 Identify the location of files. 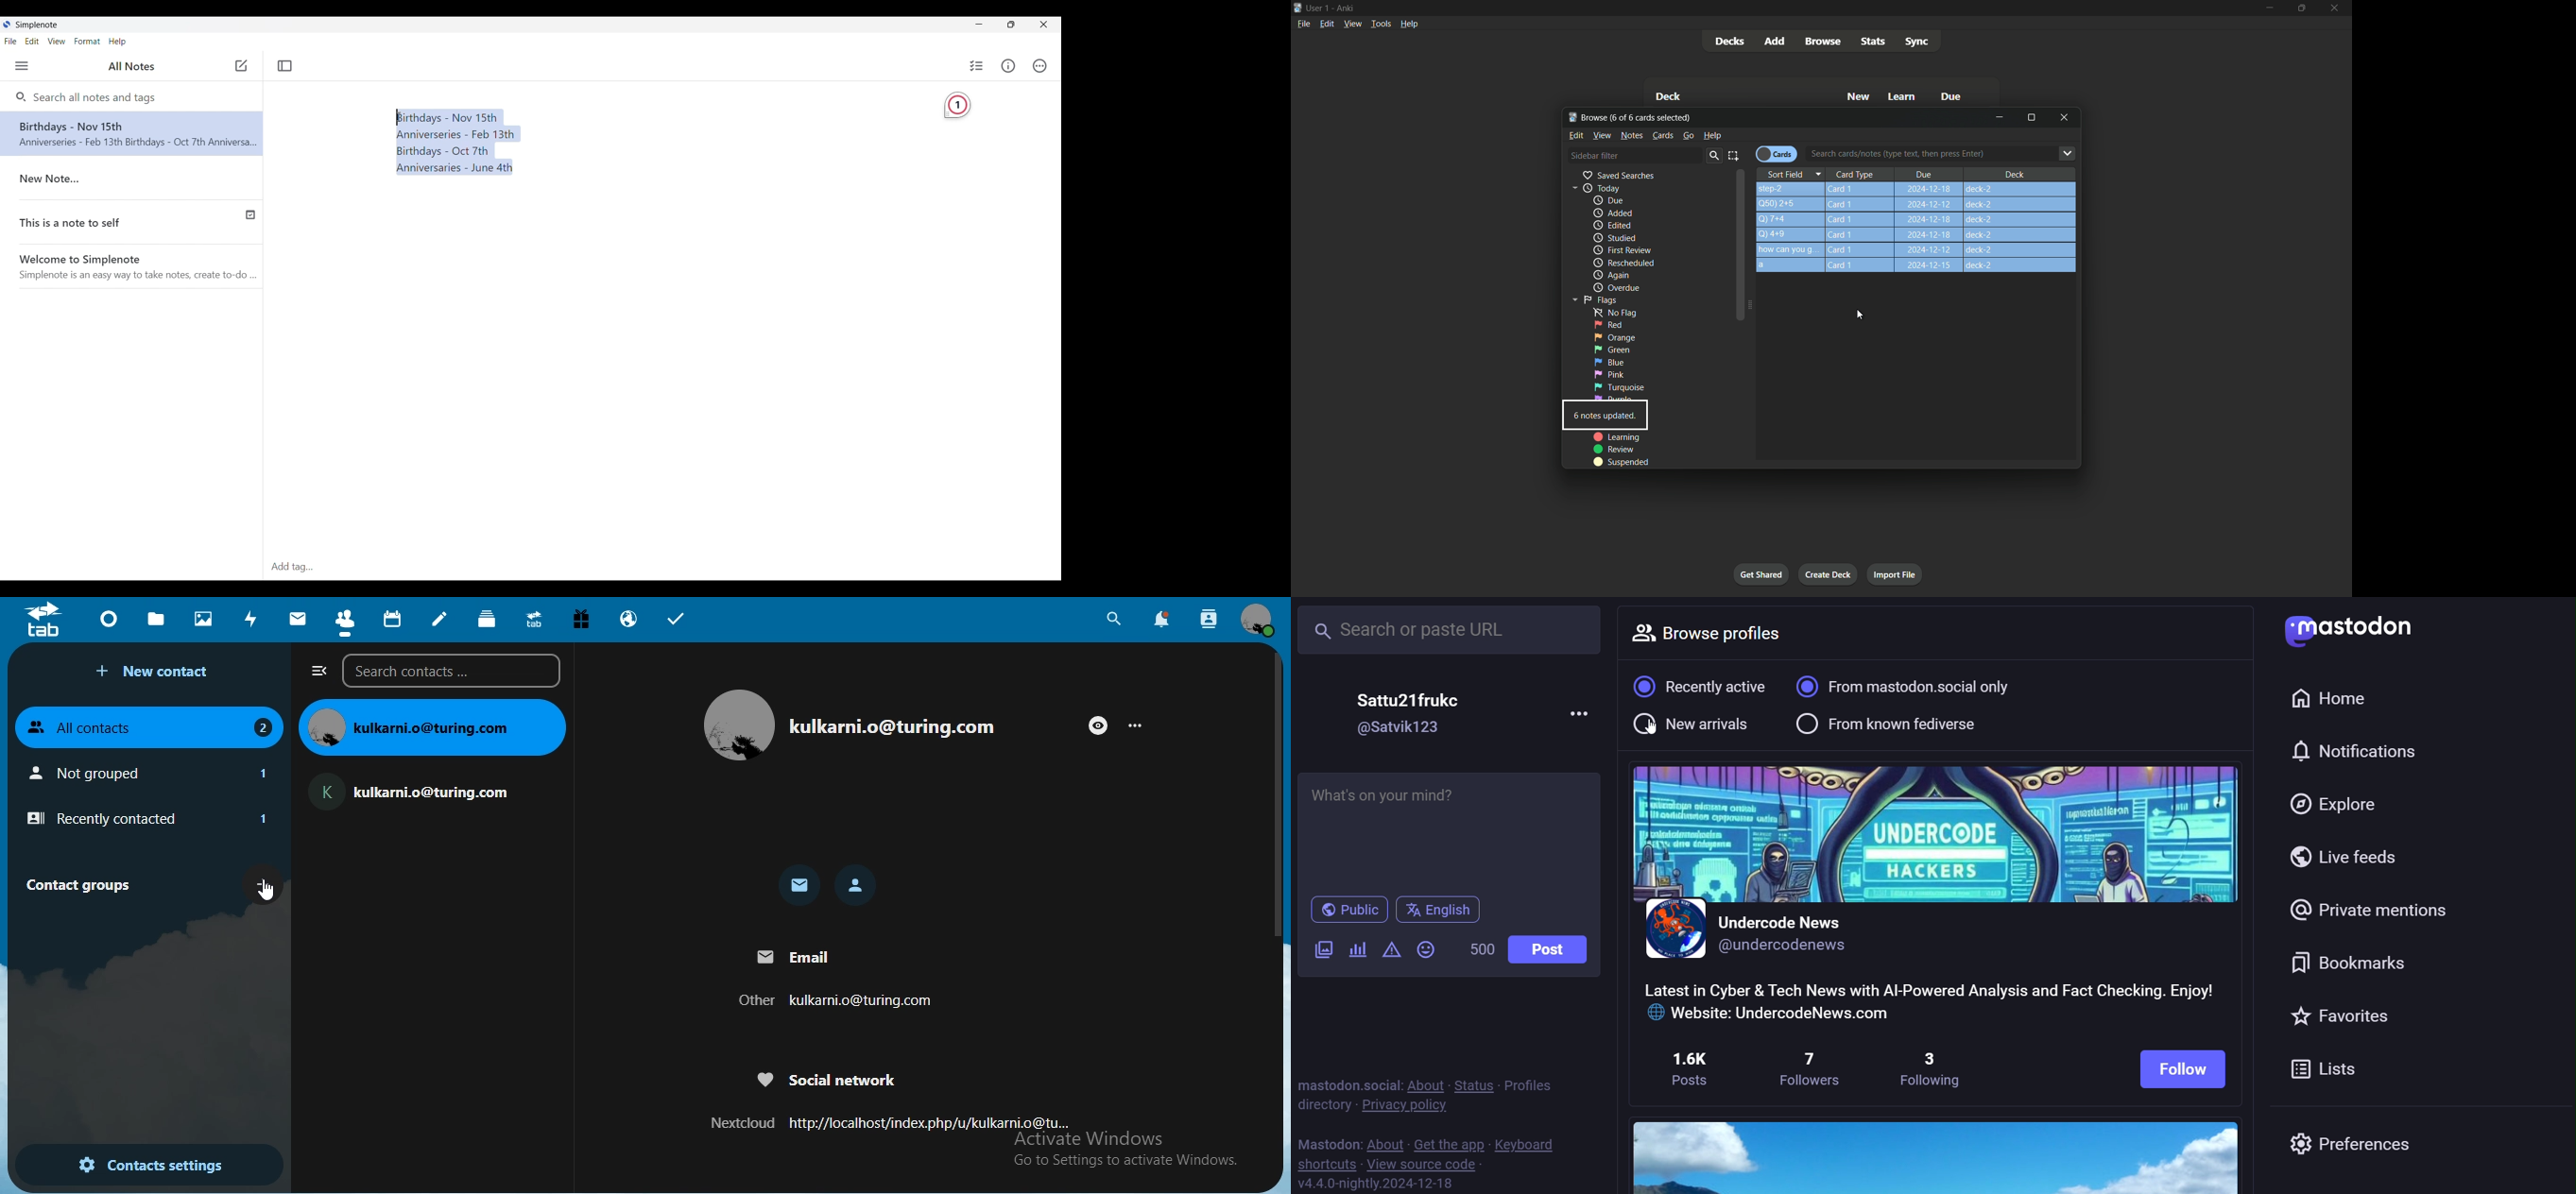
(156, 618).